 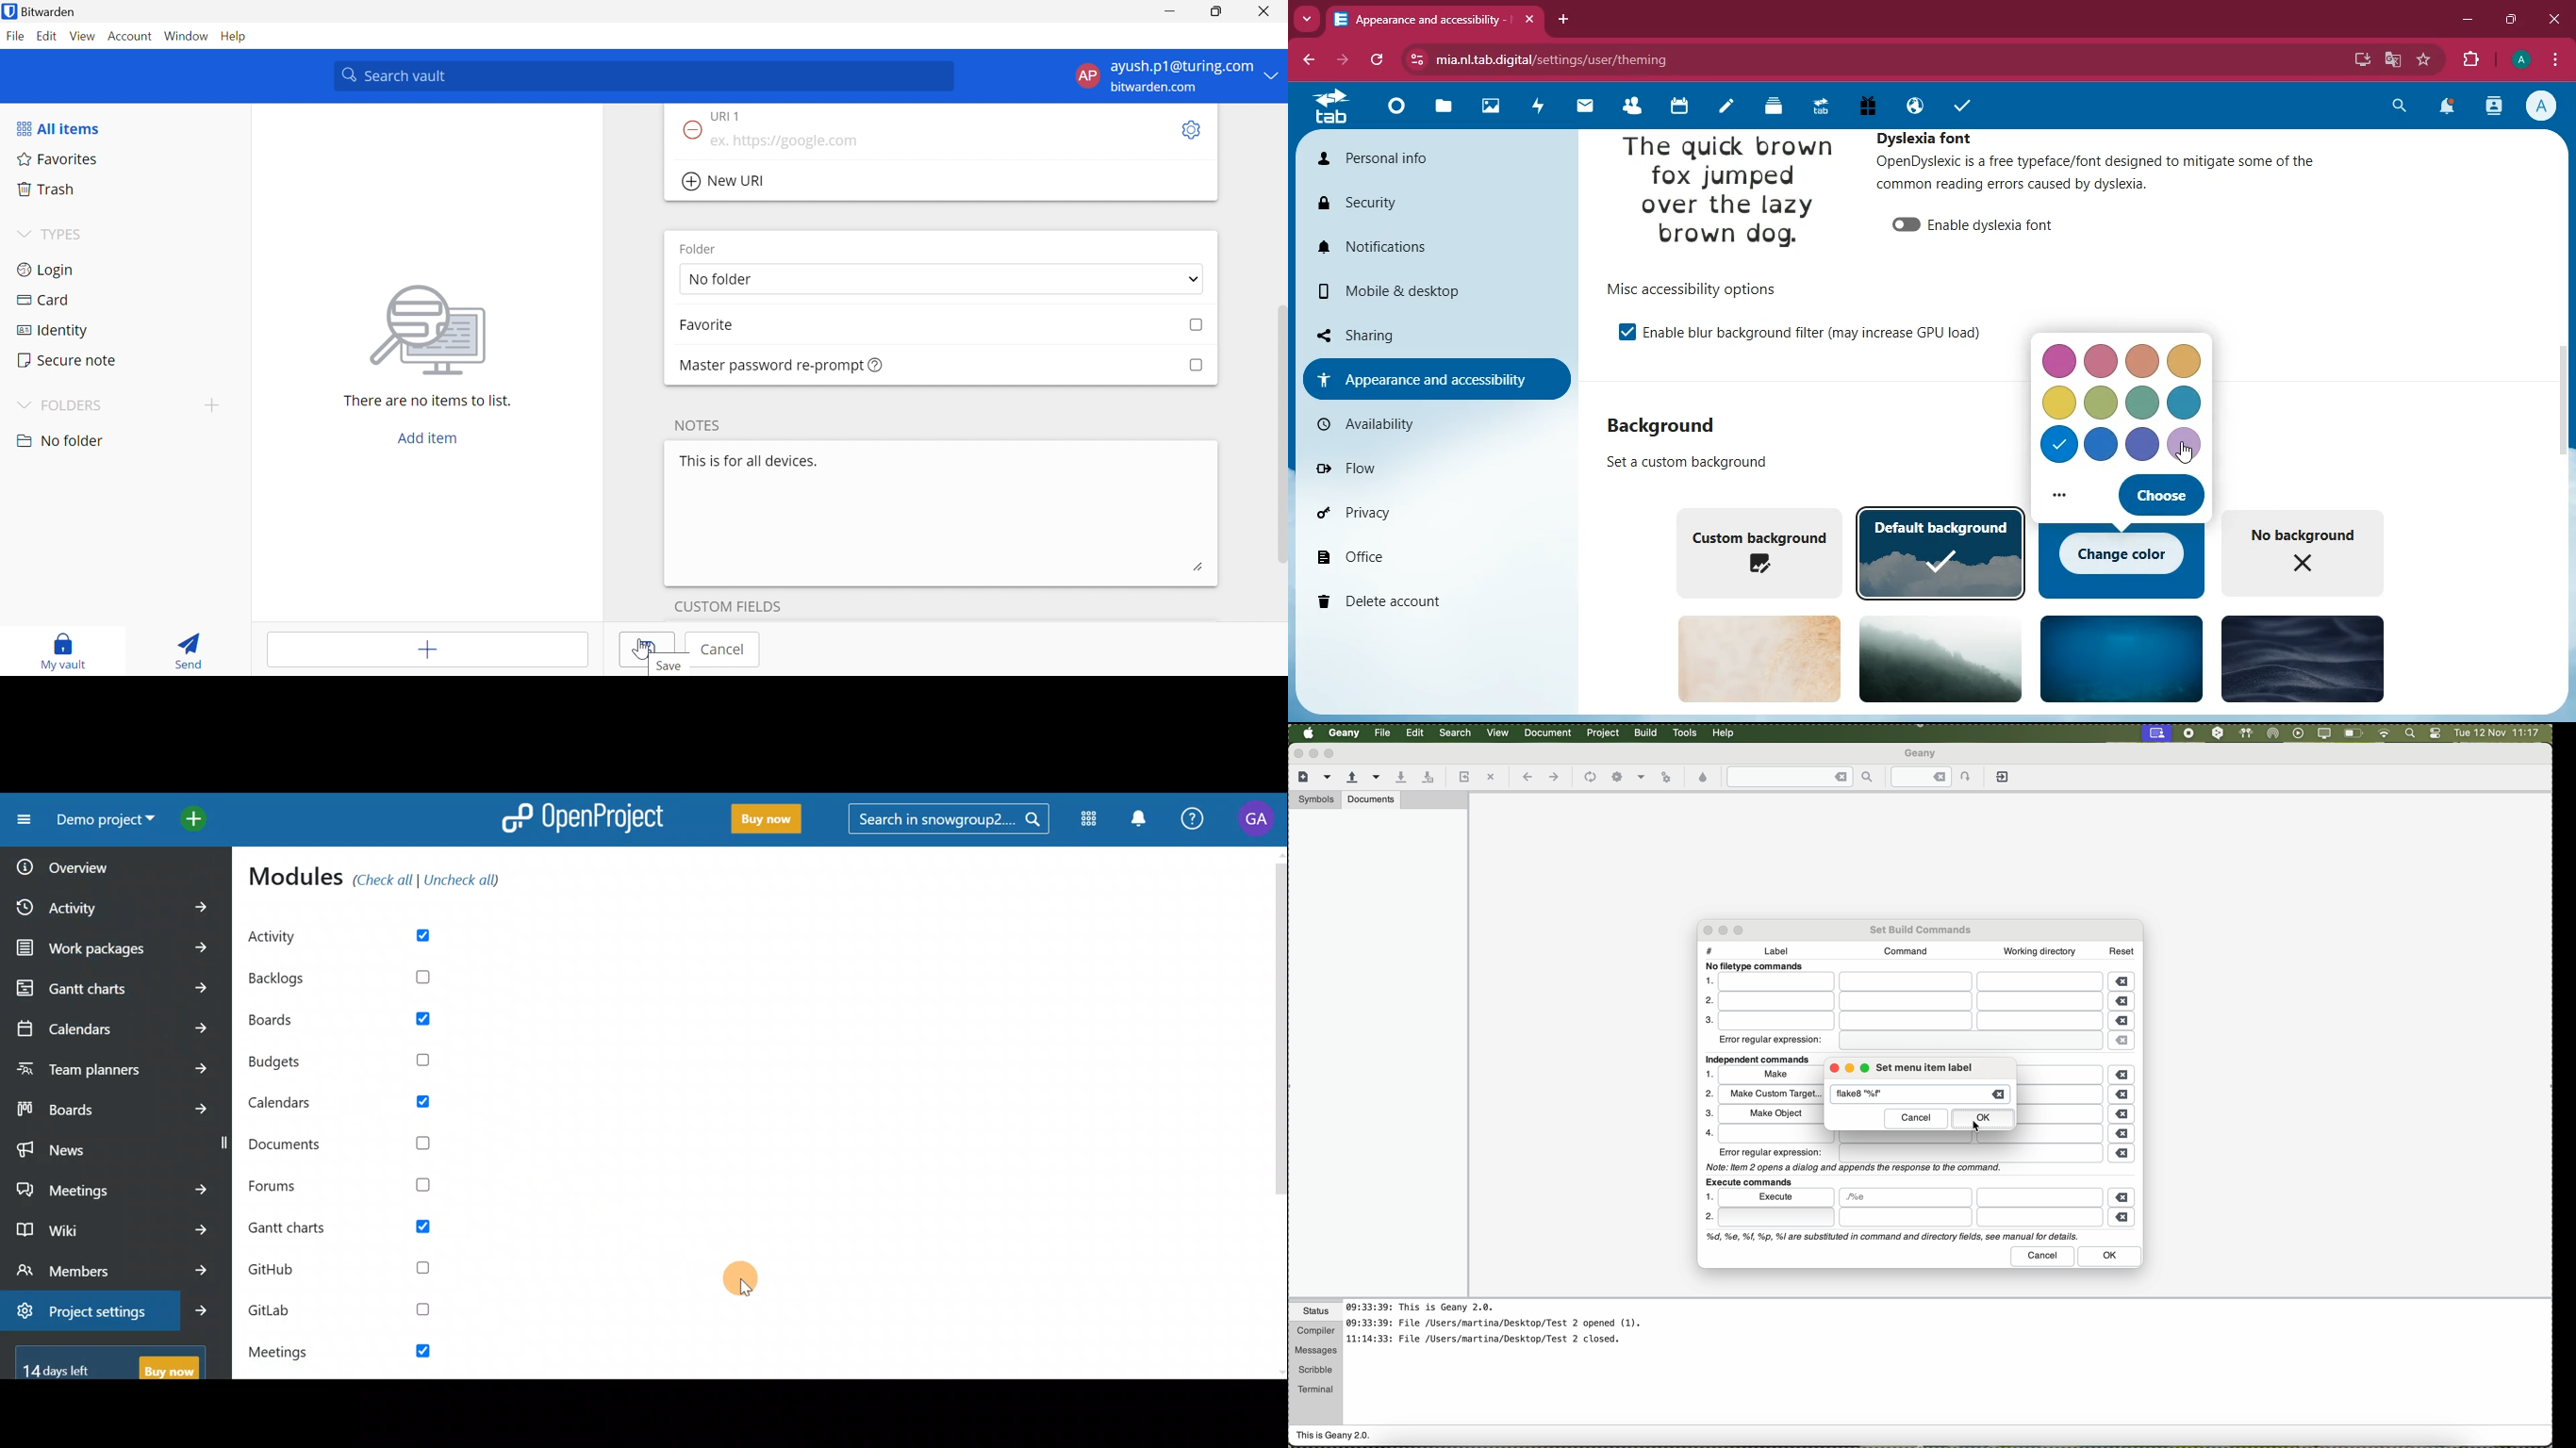 I want to click on 3, so click(x=1707, y=1021).